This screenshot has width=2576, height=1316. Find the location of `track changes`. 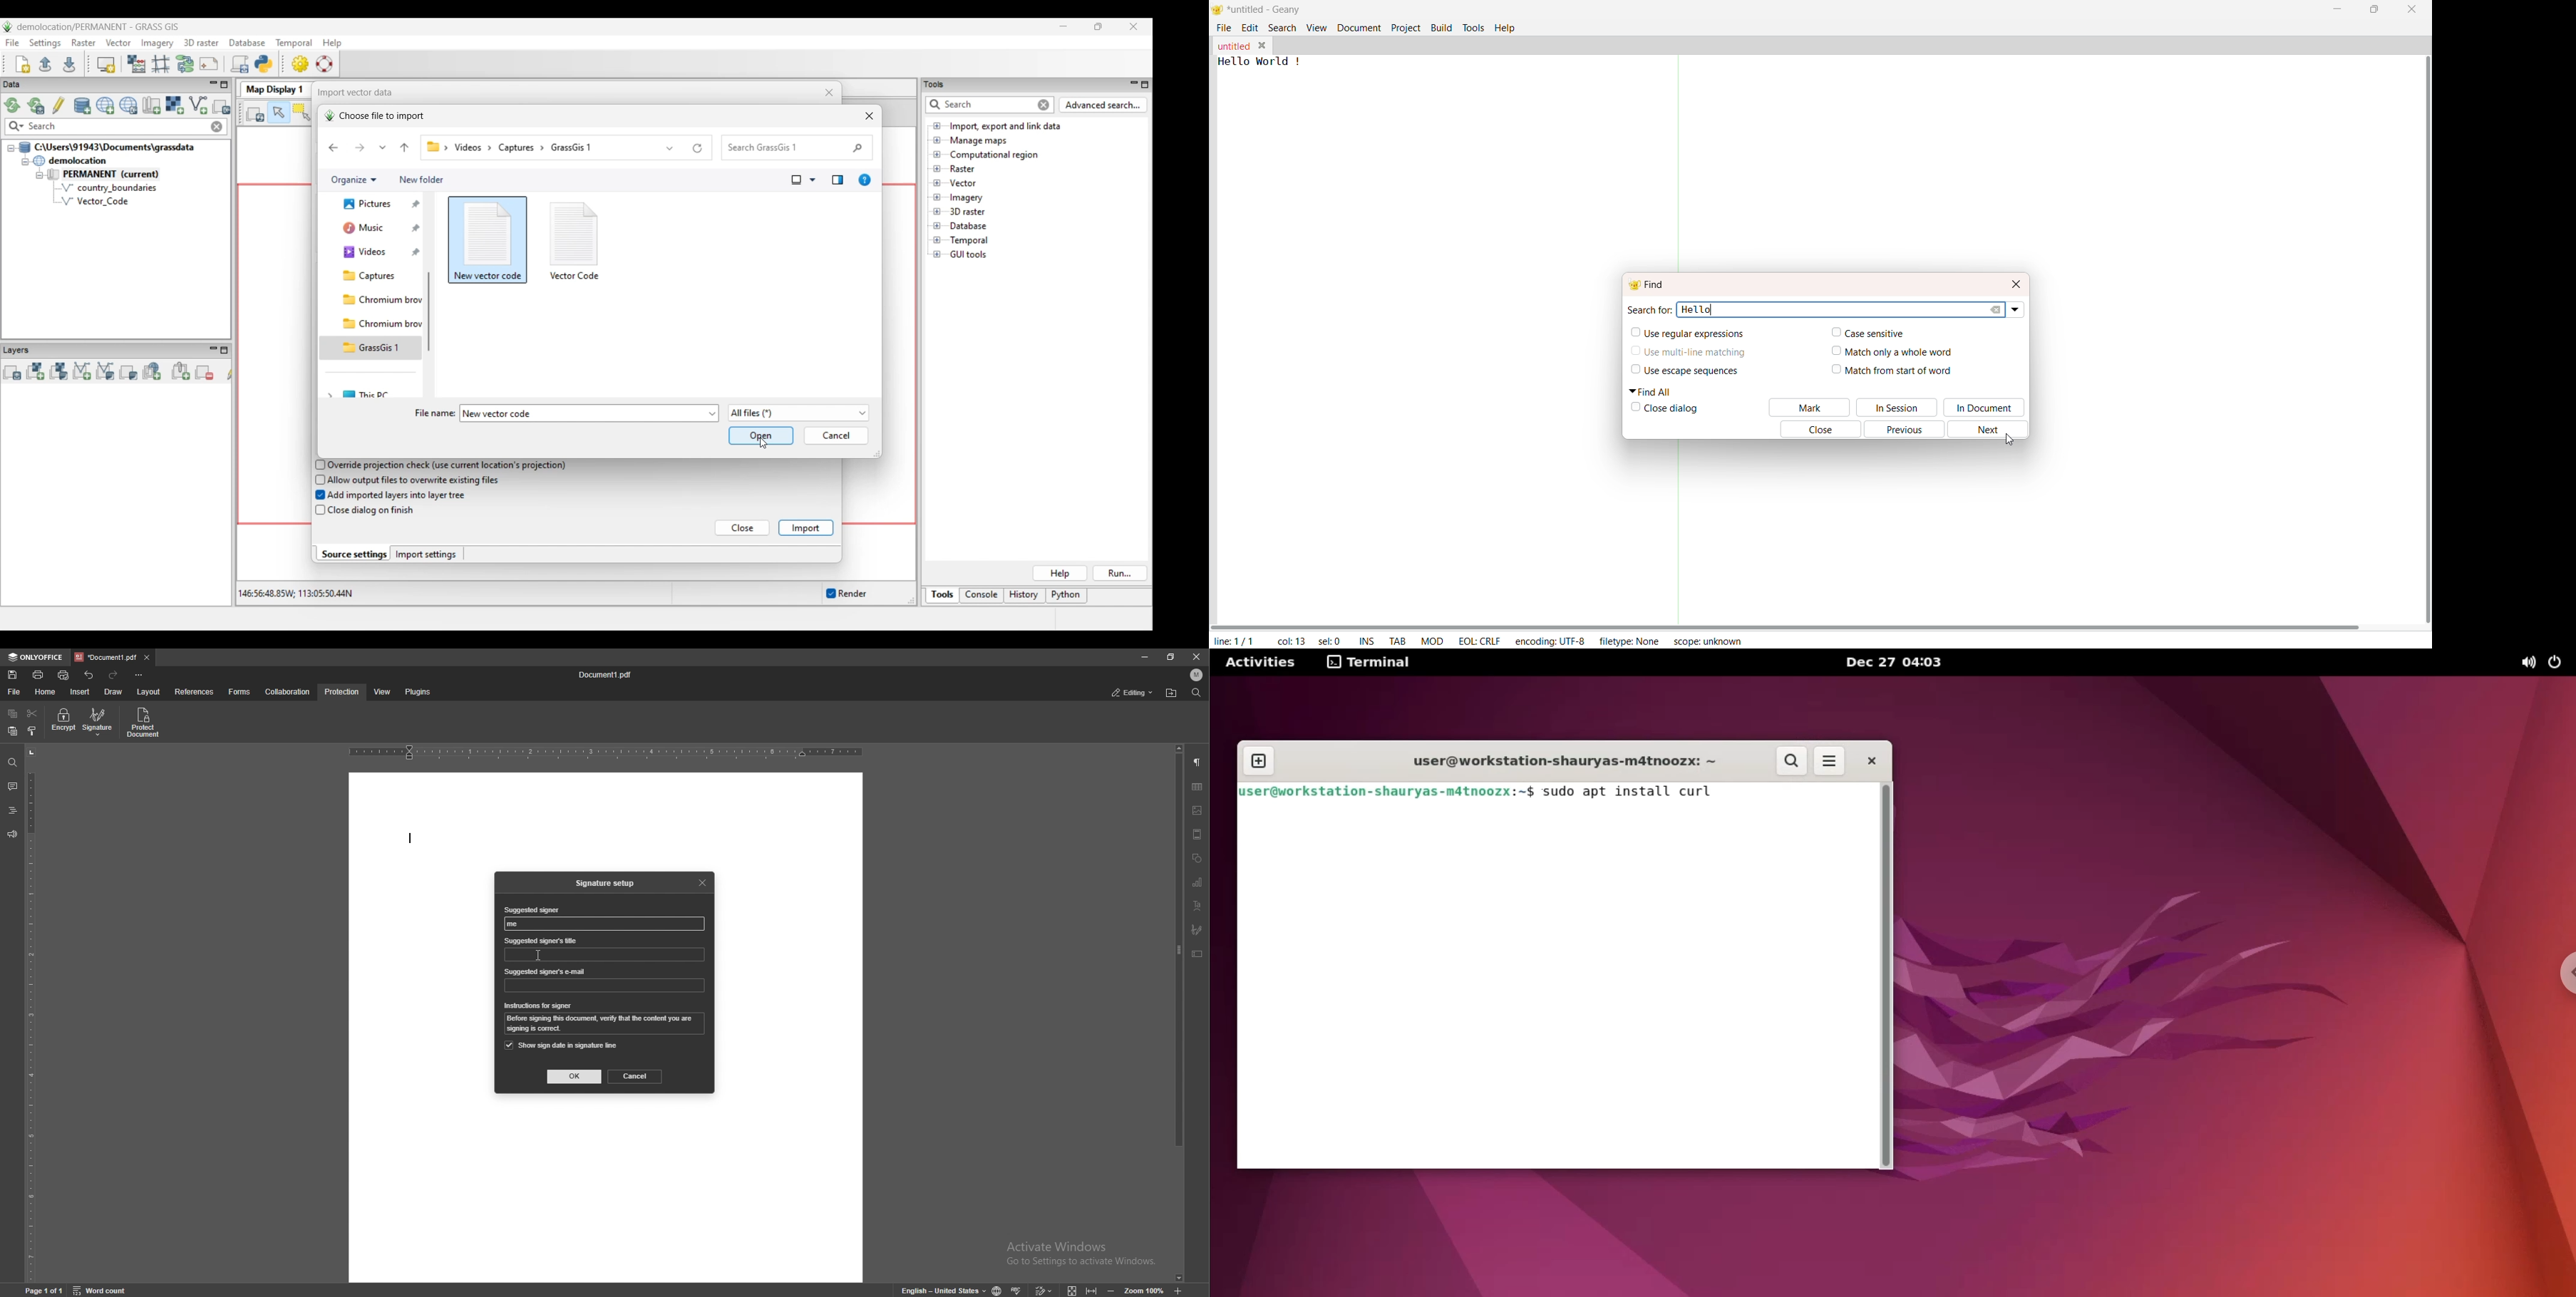

track changes is located at coordinates (1042, 1289).